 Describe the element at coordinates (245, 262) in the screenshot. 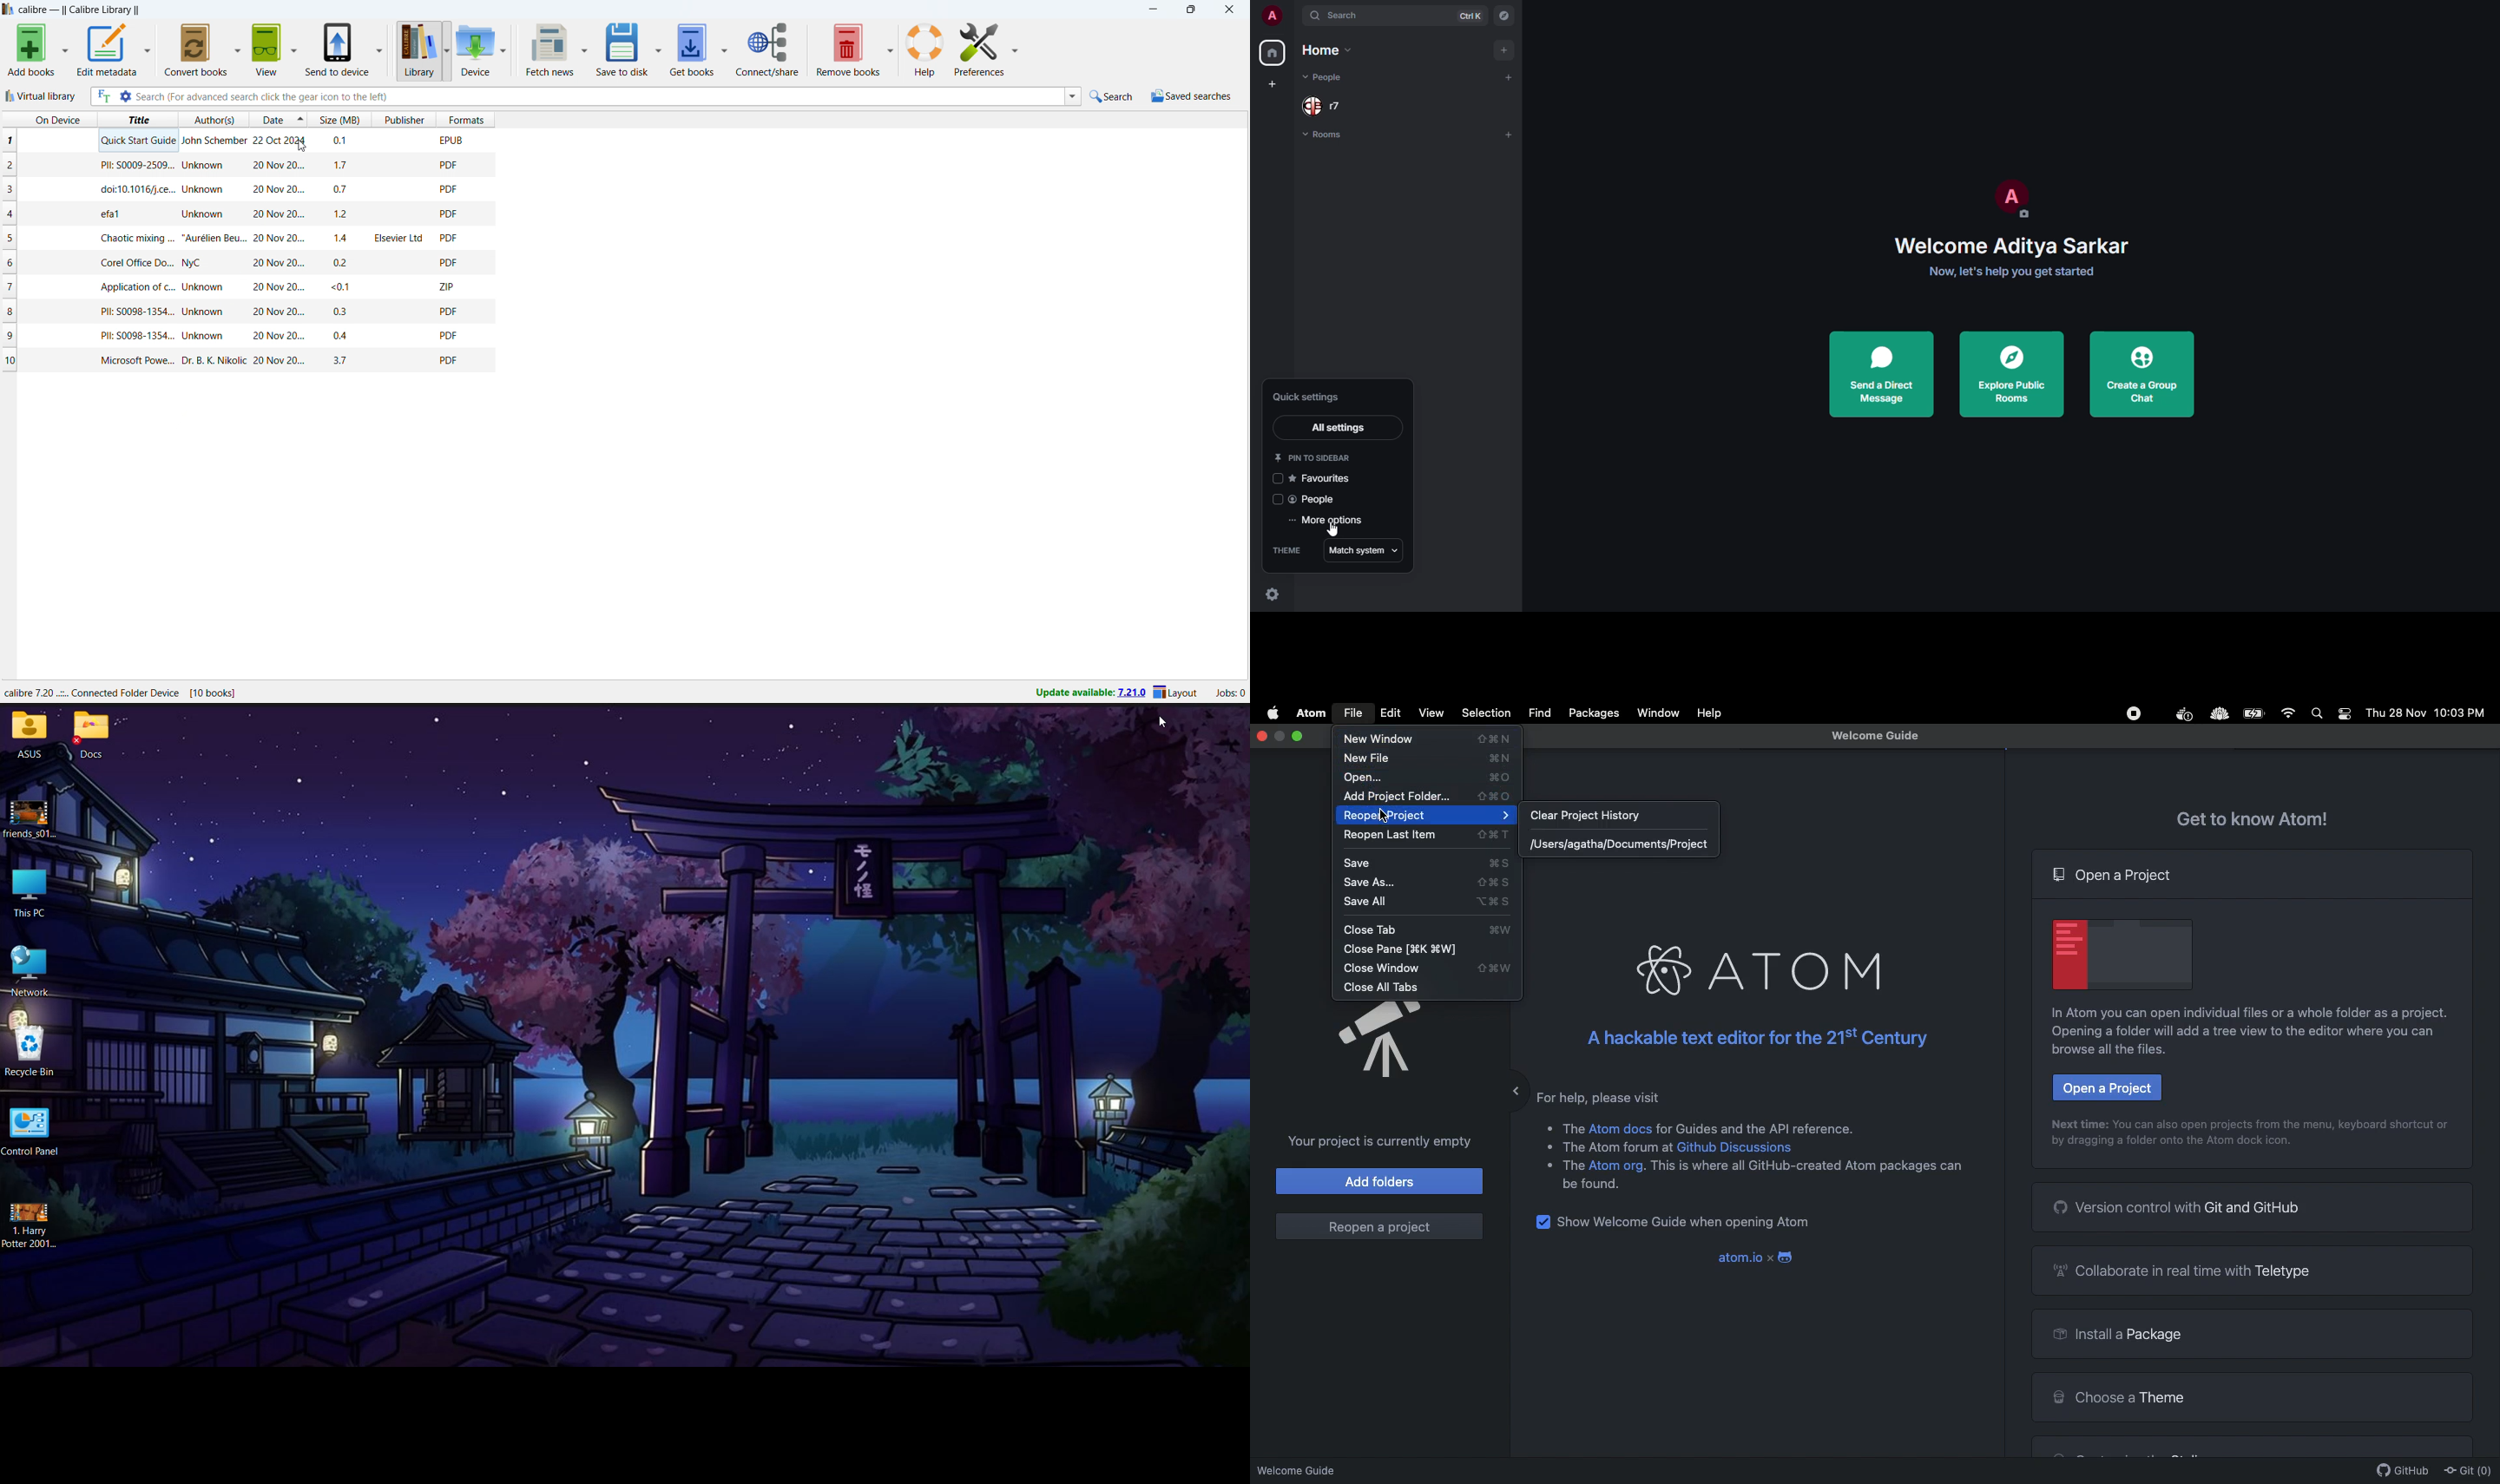

I see `one book entry` at that location.